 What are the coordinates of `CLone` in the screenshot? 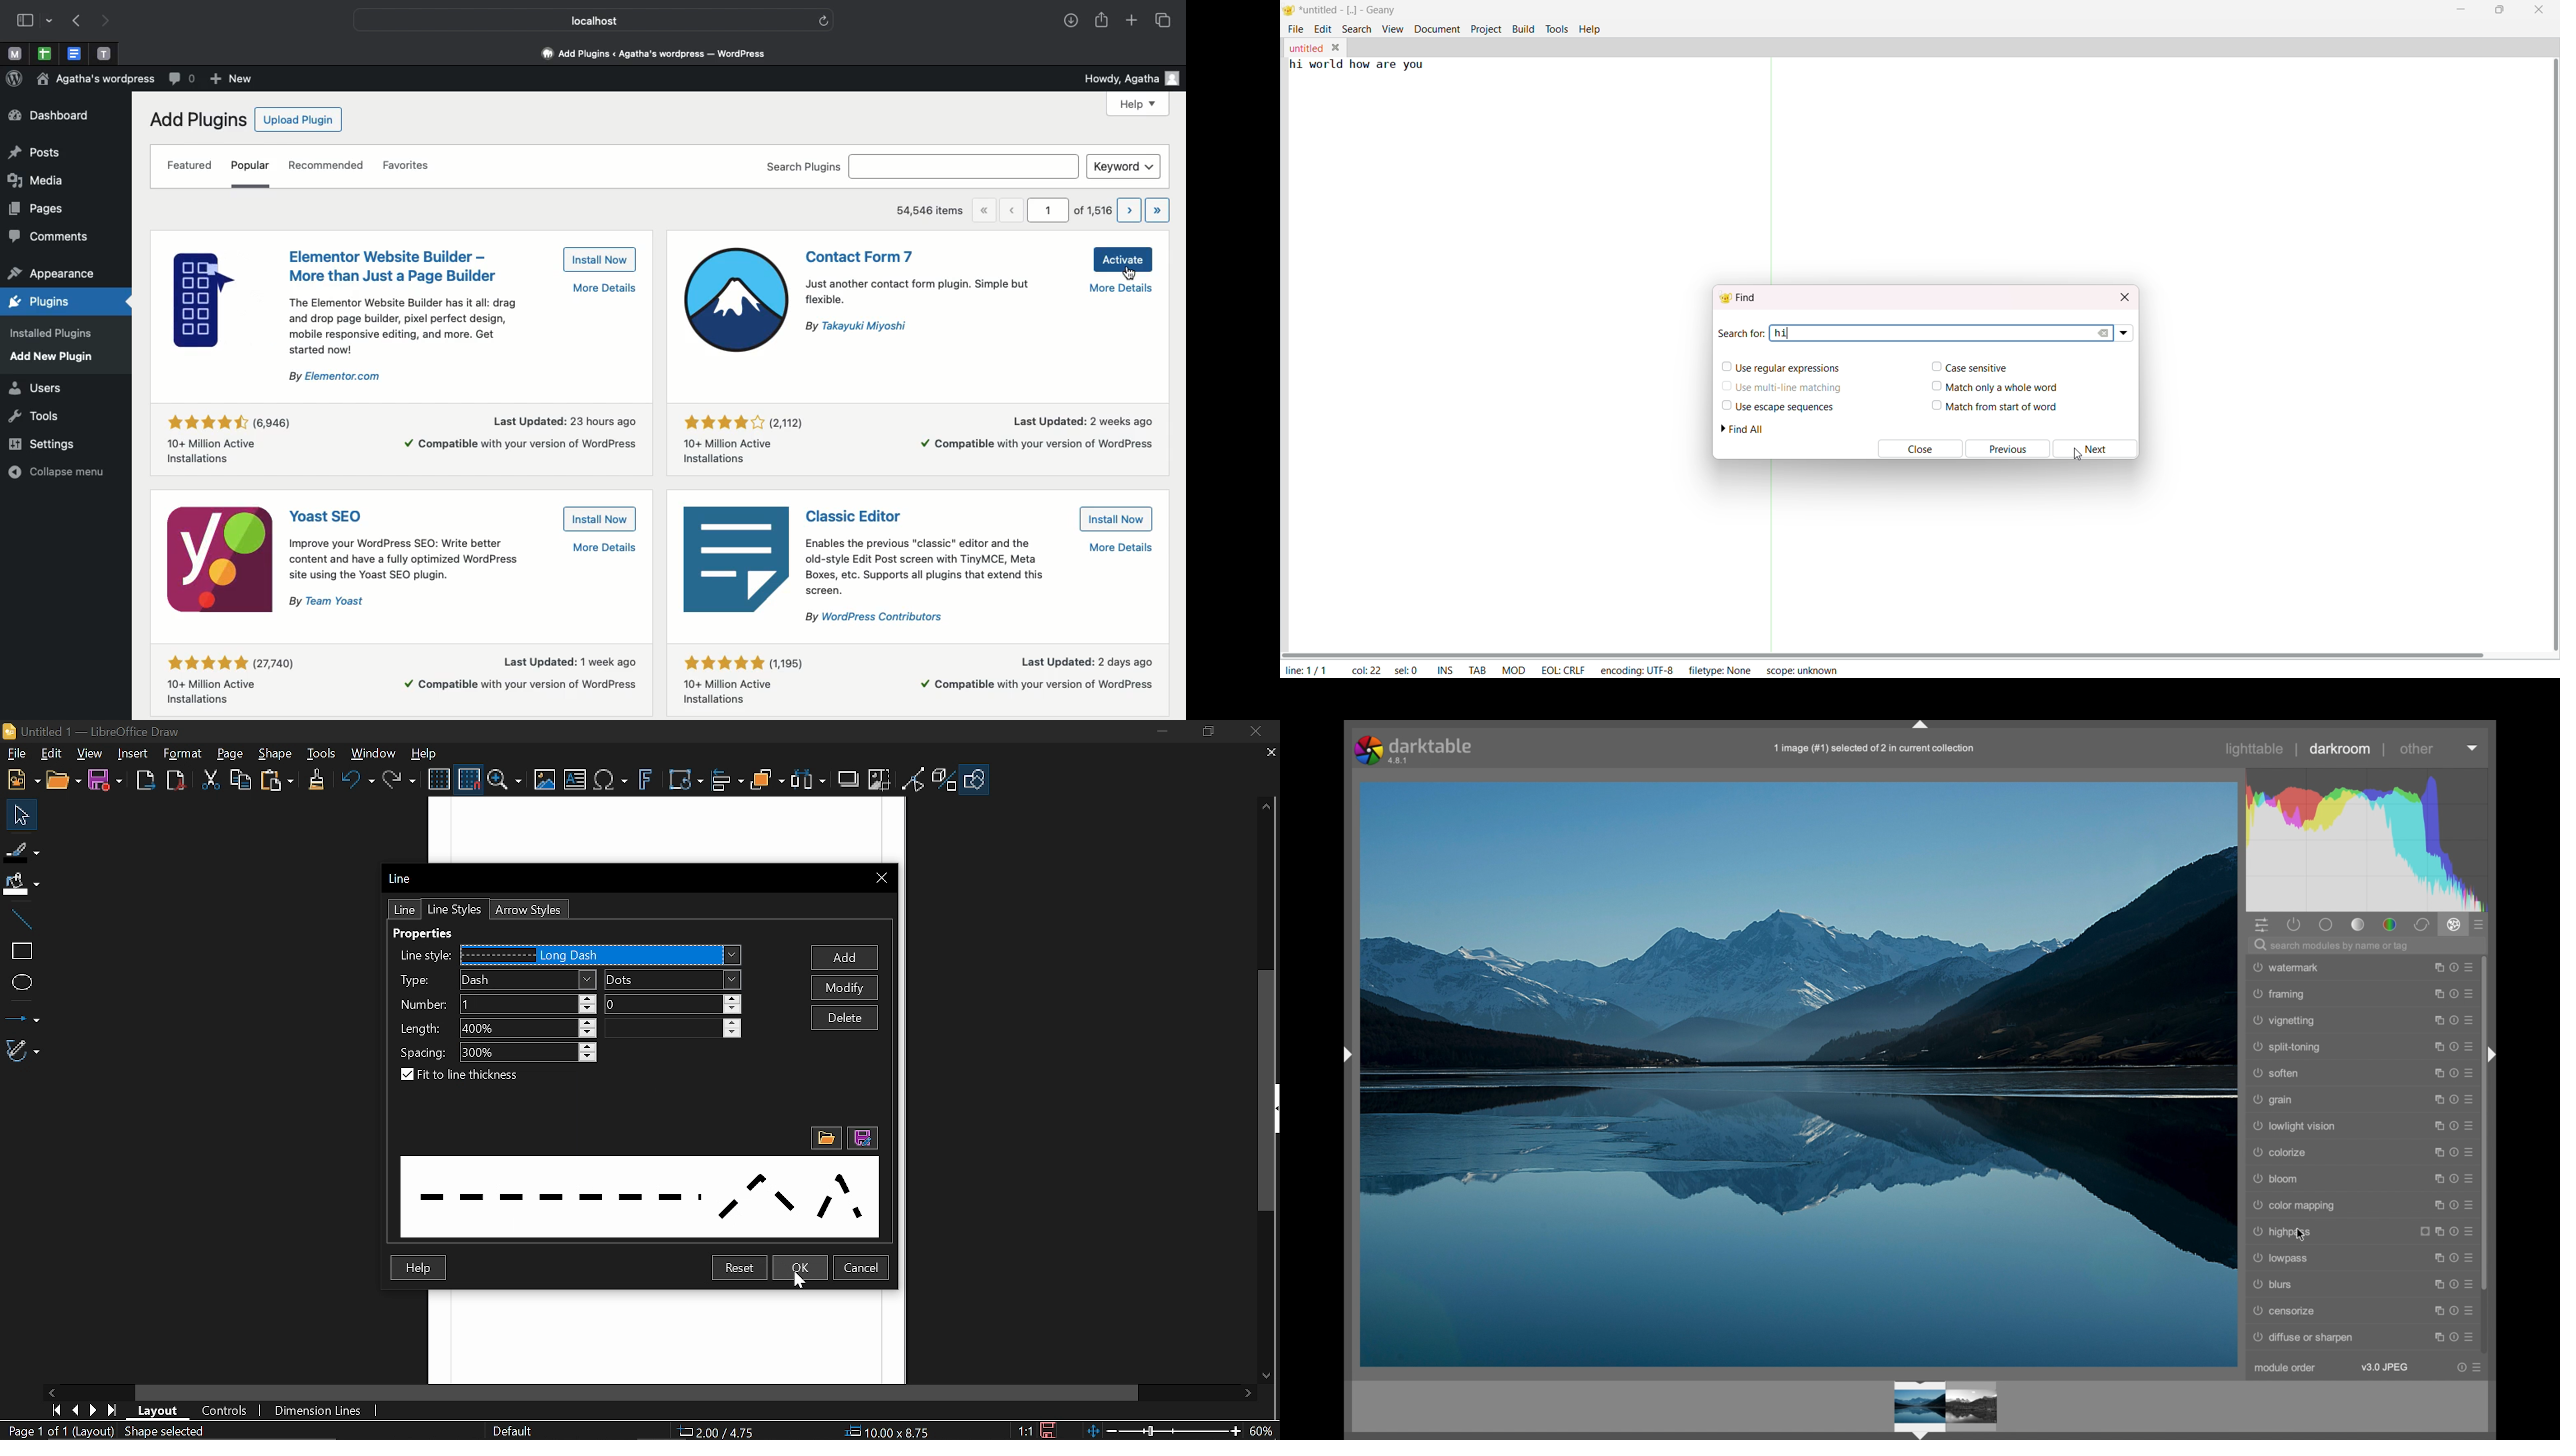 It's located at (318, 778).